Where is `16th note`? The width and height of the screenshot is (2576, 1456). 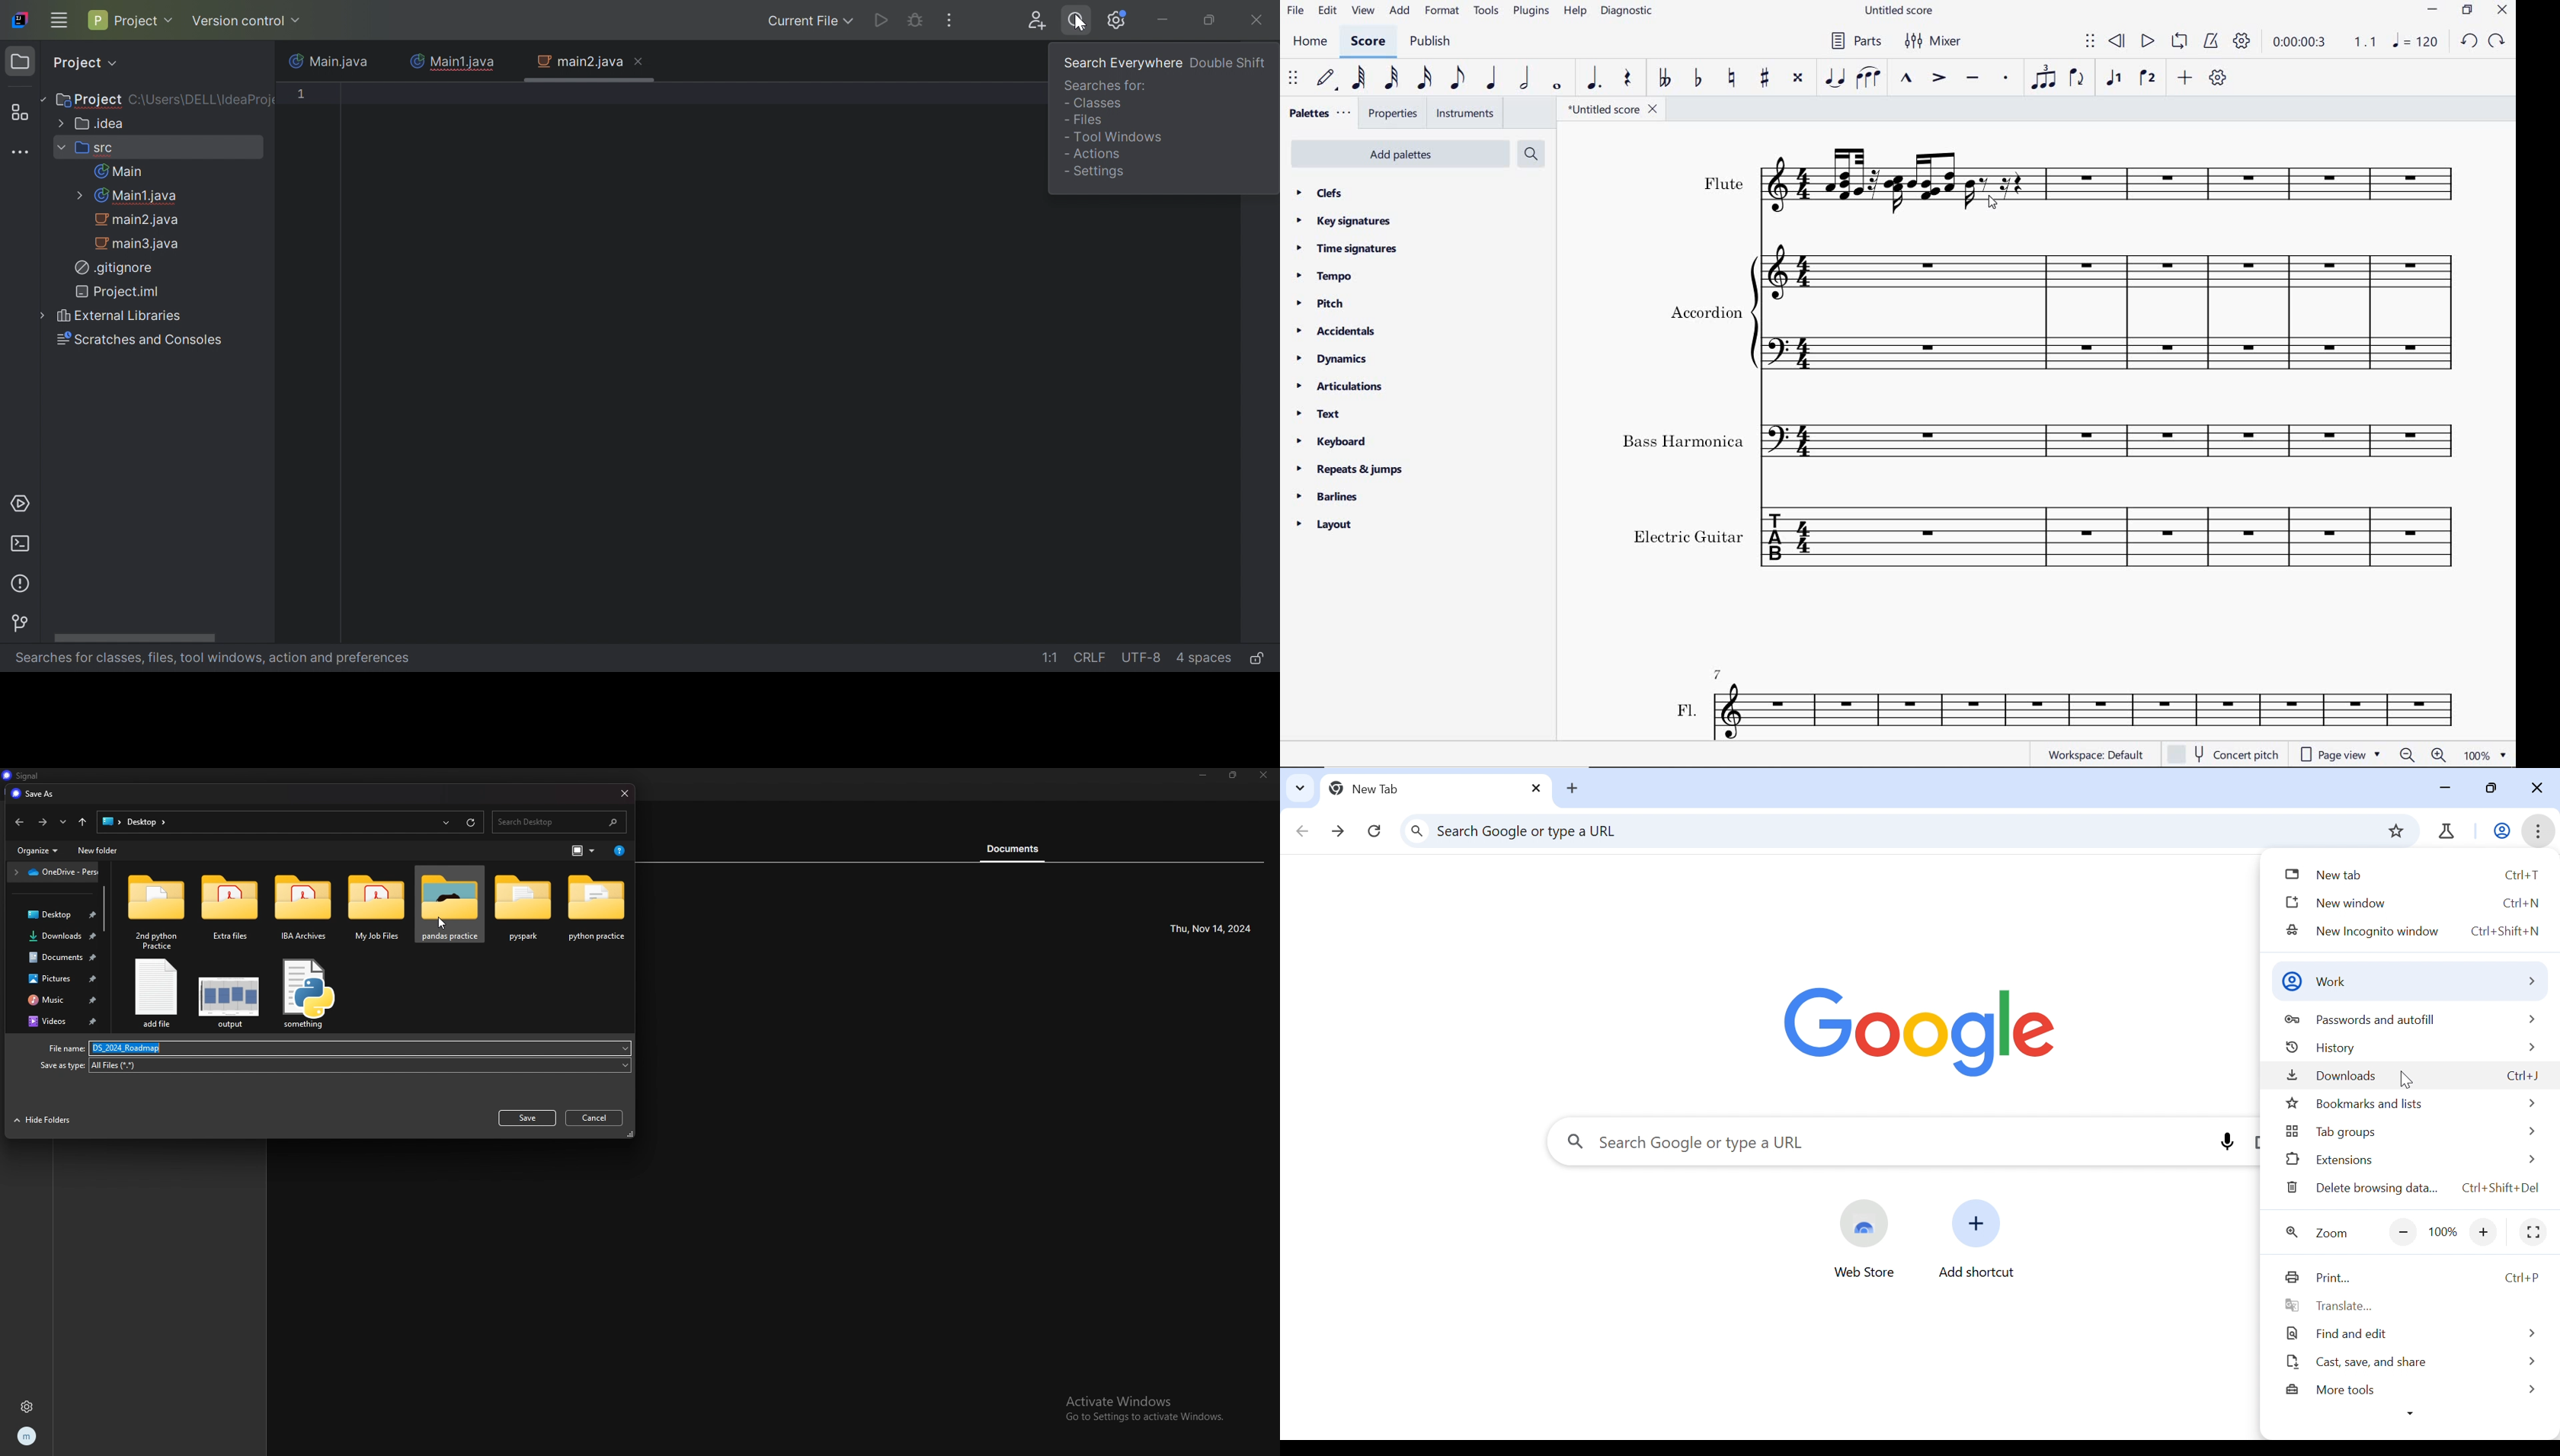
16th note is located at coordinates (1425, 79).